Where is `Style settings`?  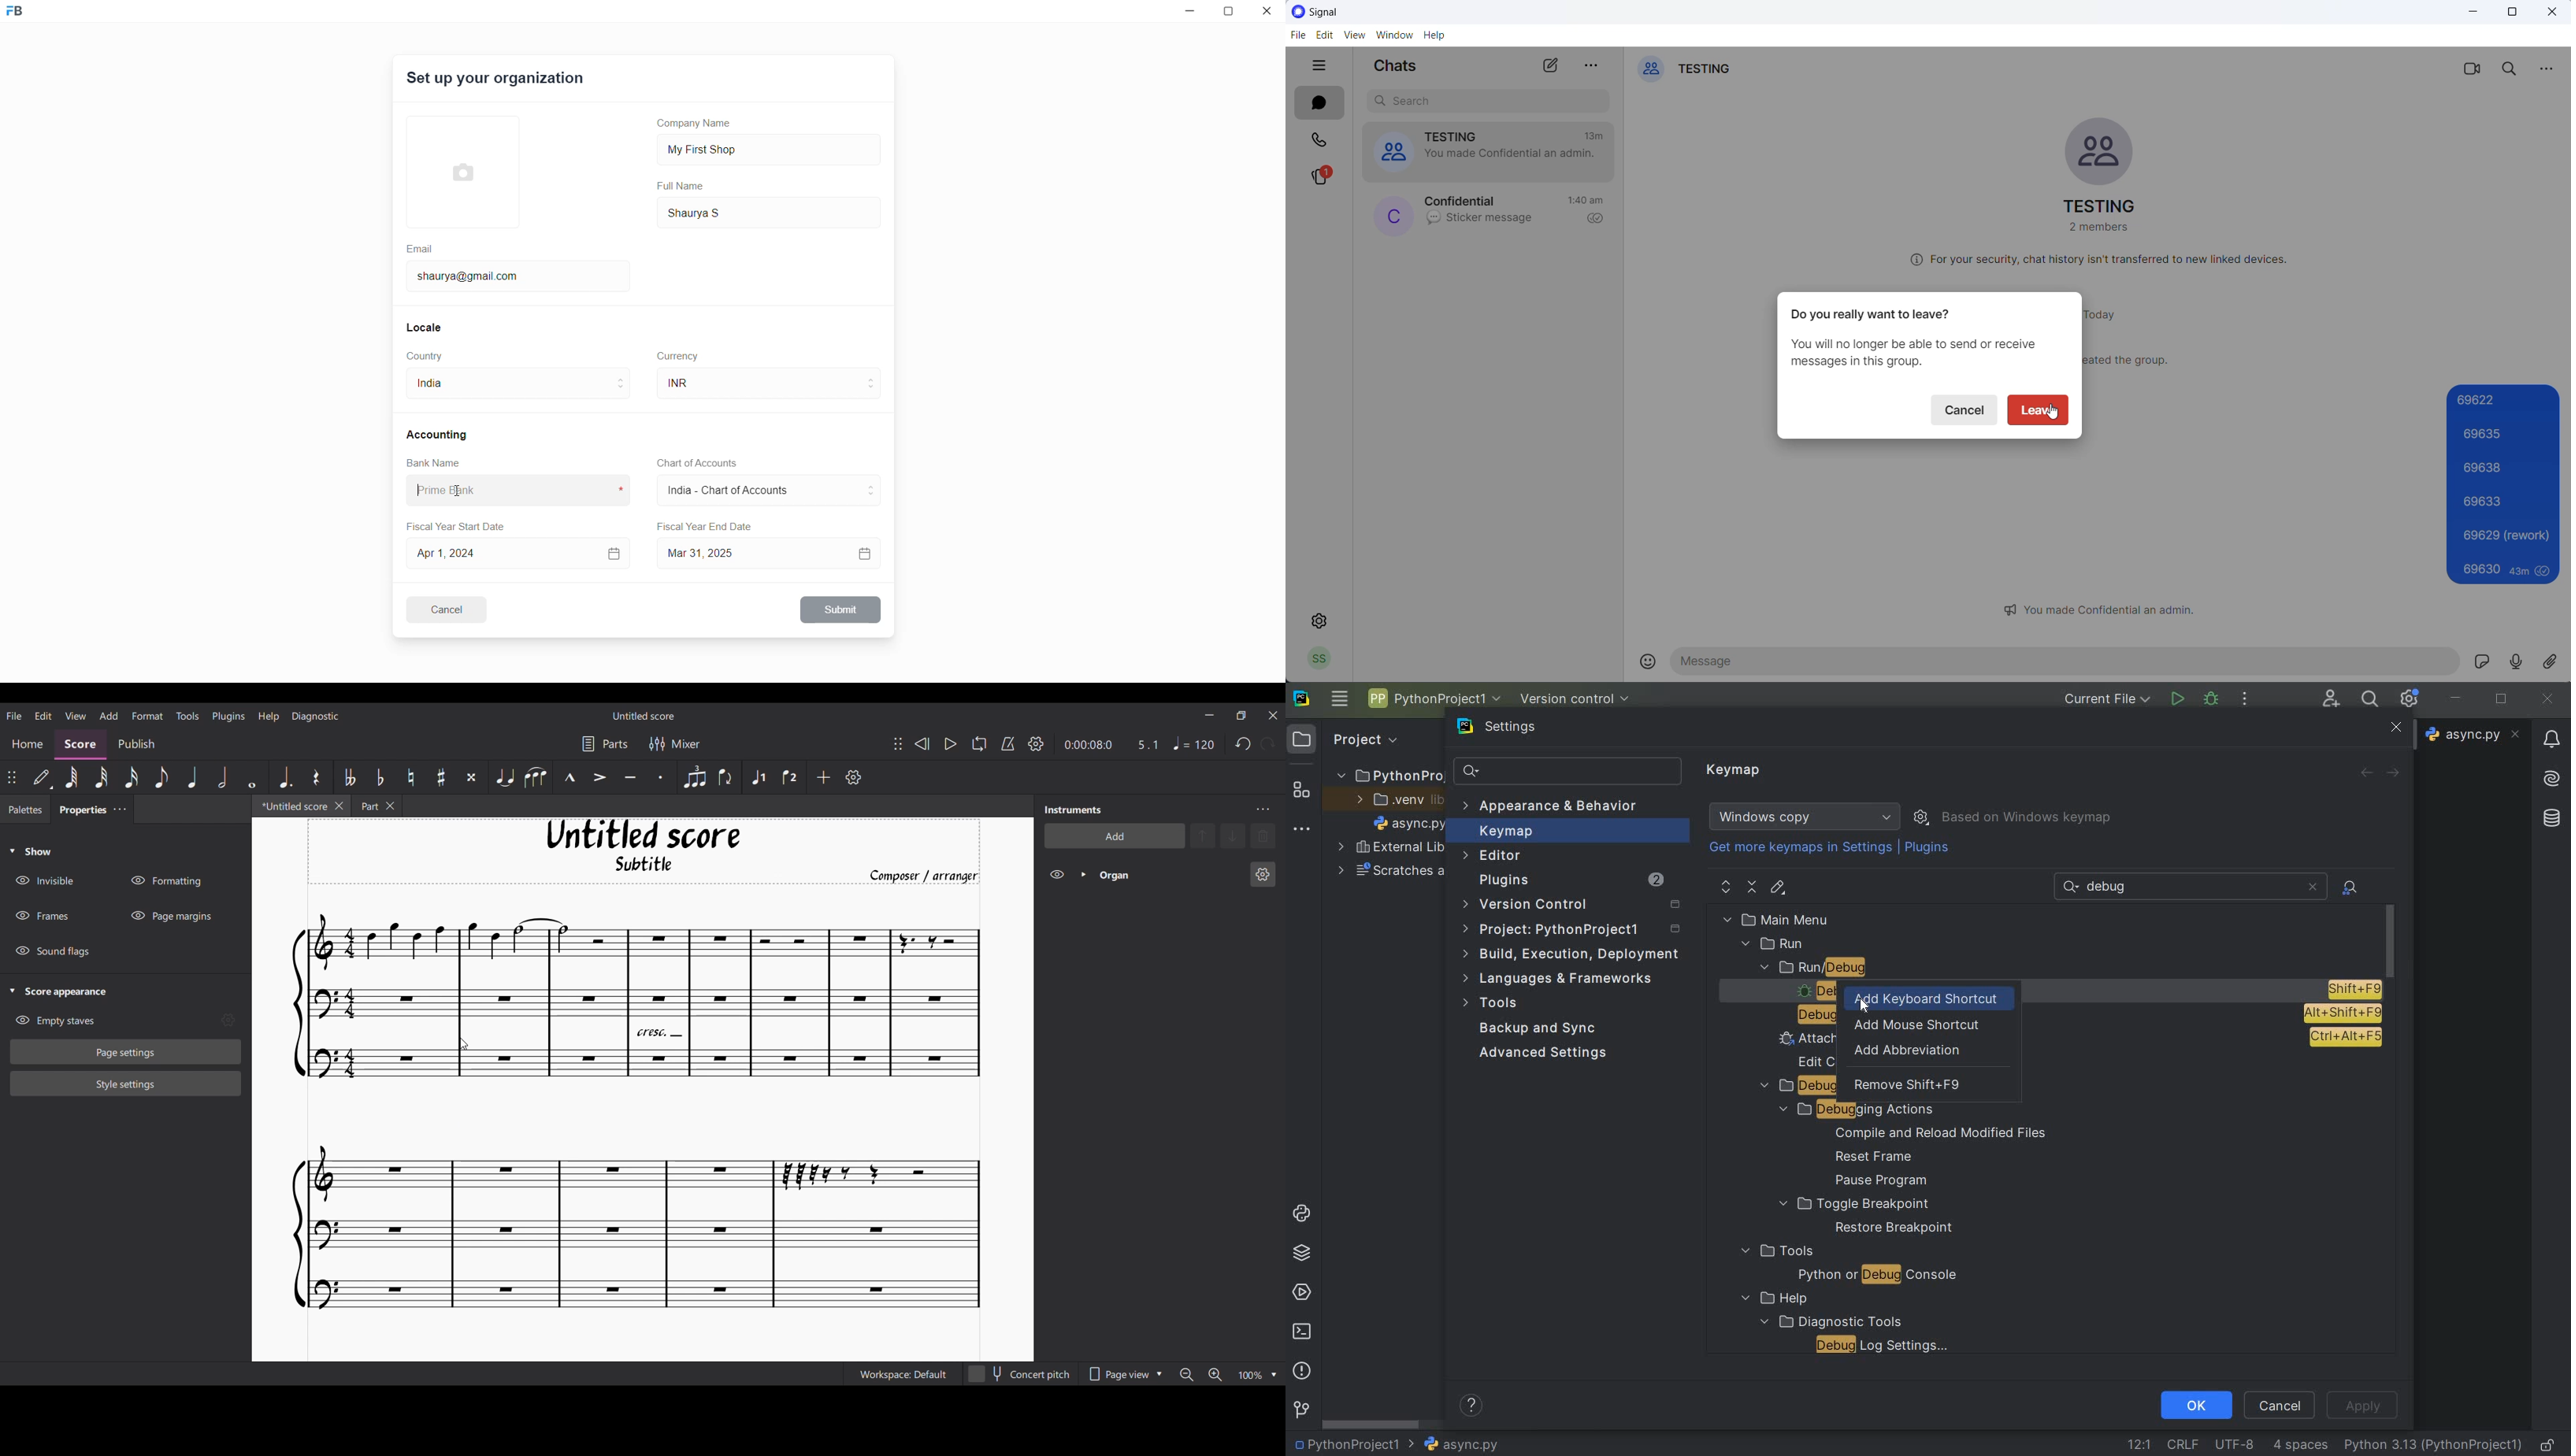 Style settings is located at coordinates (125, 1083).